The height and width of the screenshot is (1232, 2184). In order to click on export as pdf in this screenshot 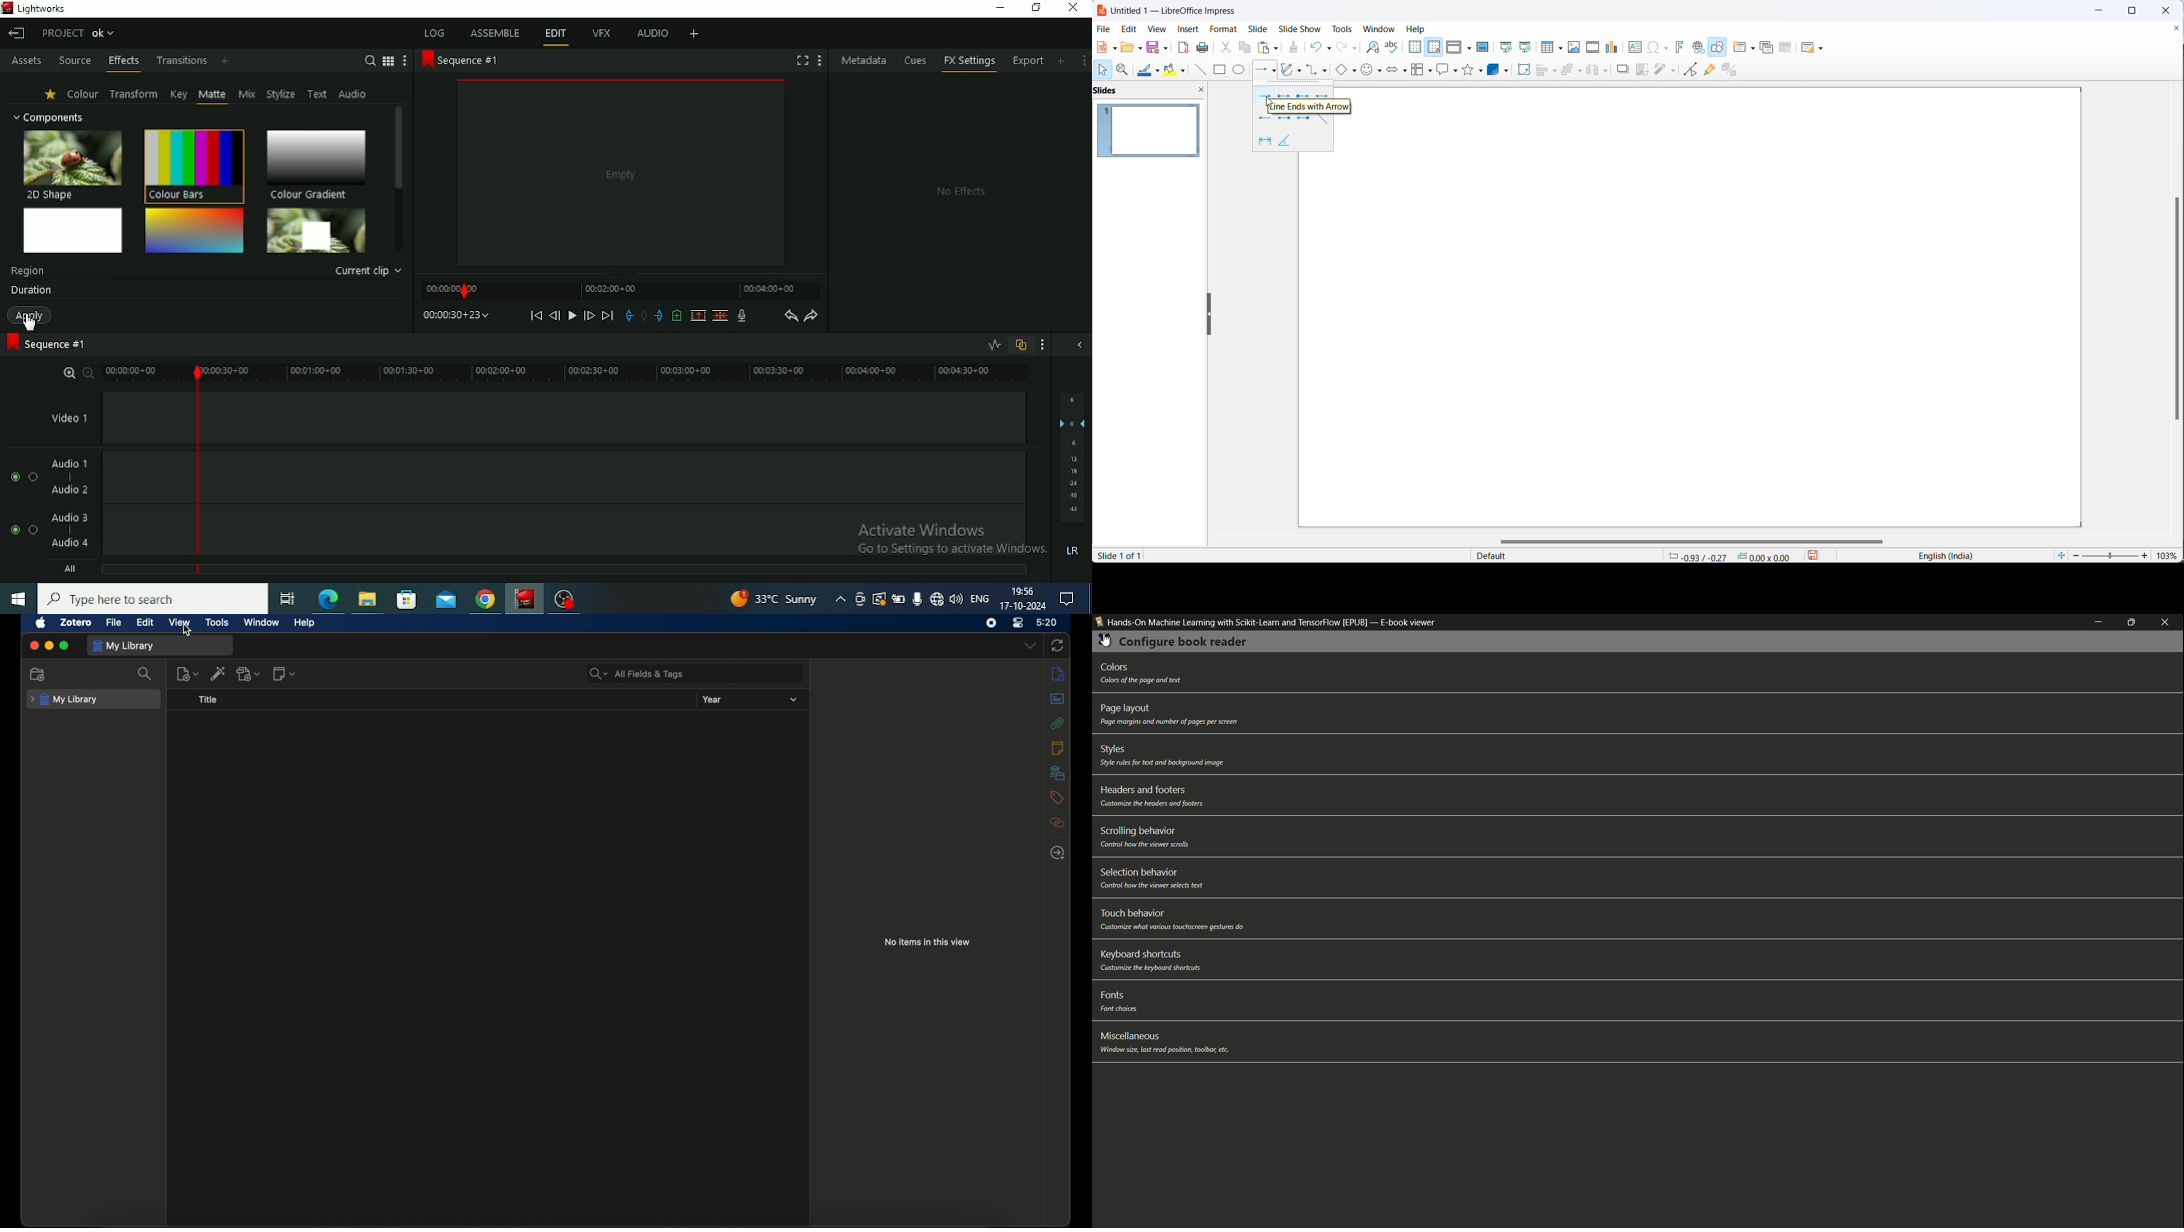, I will do `click(1184, 49)`.